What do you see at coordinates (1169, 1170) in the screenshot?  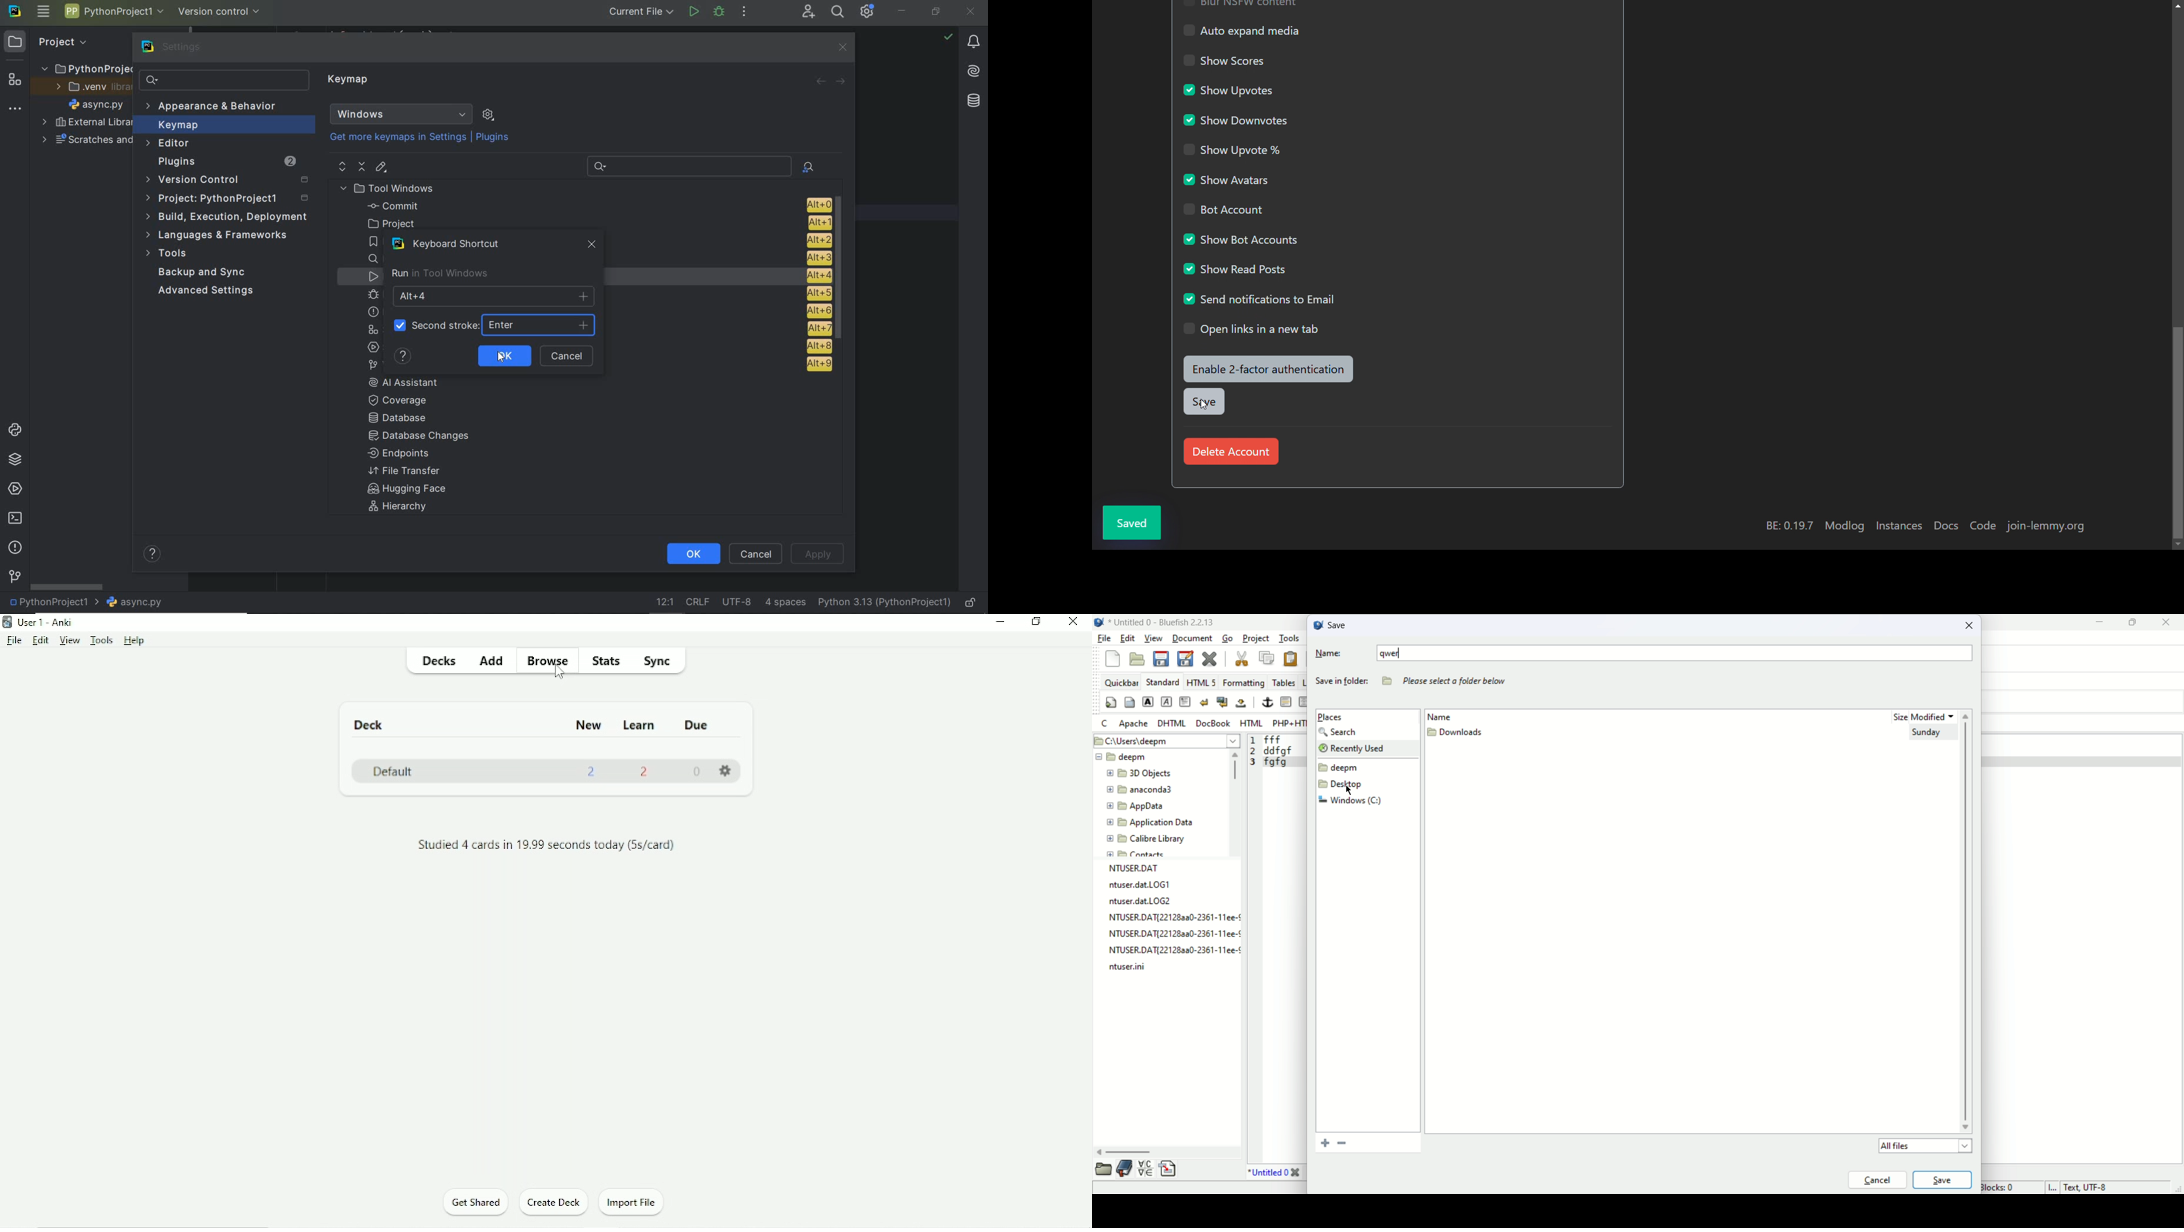 I see `snippet` at bounding box center [1169, 1170].